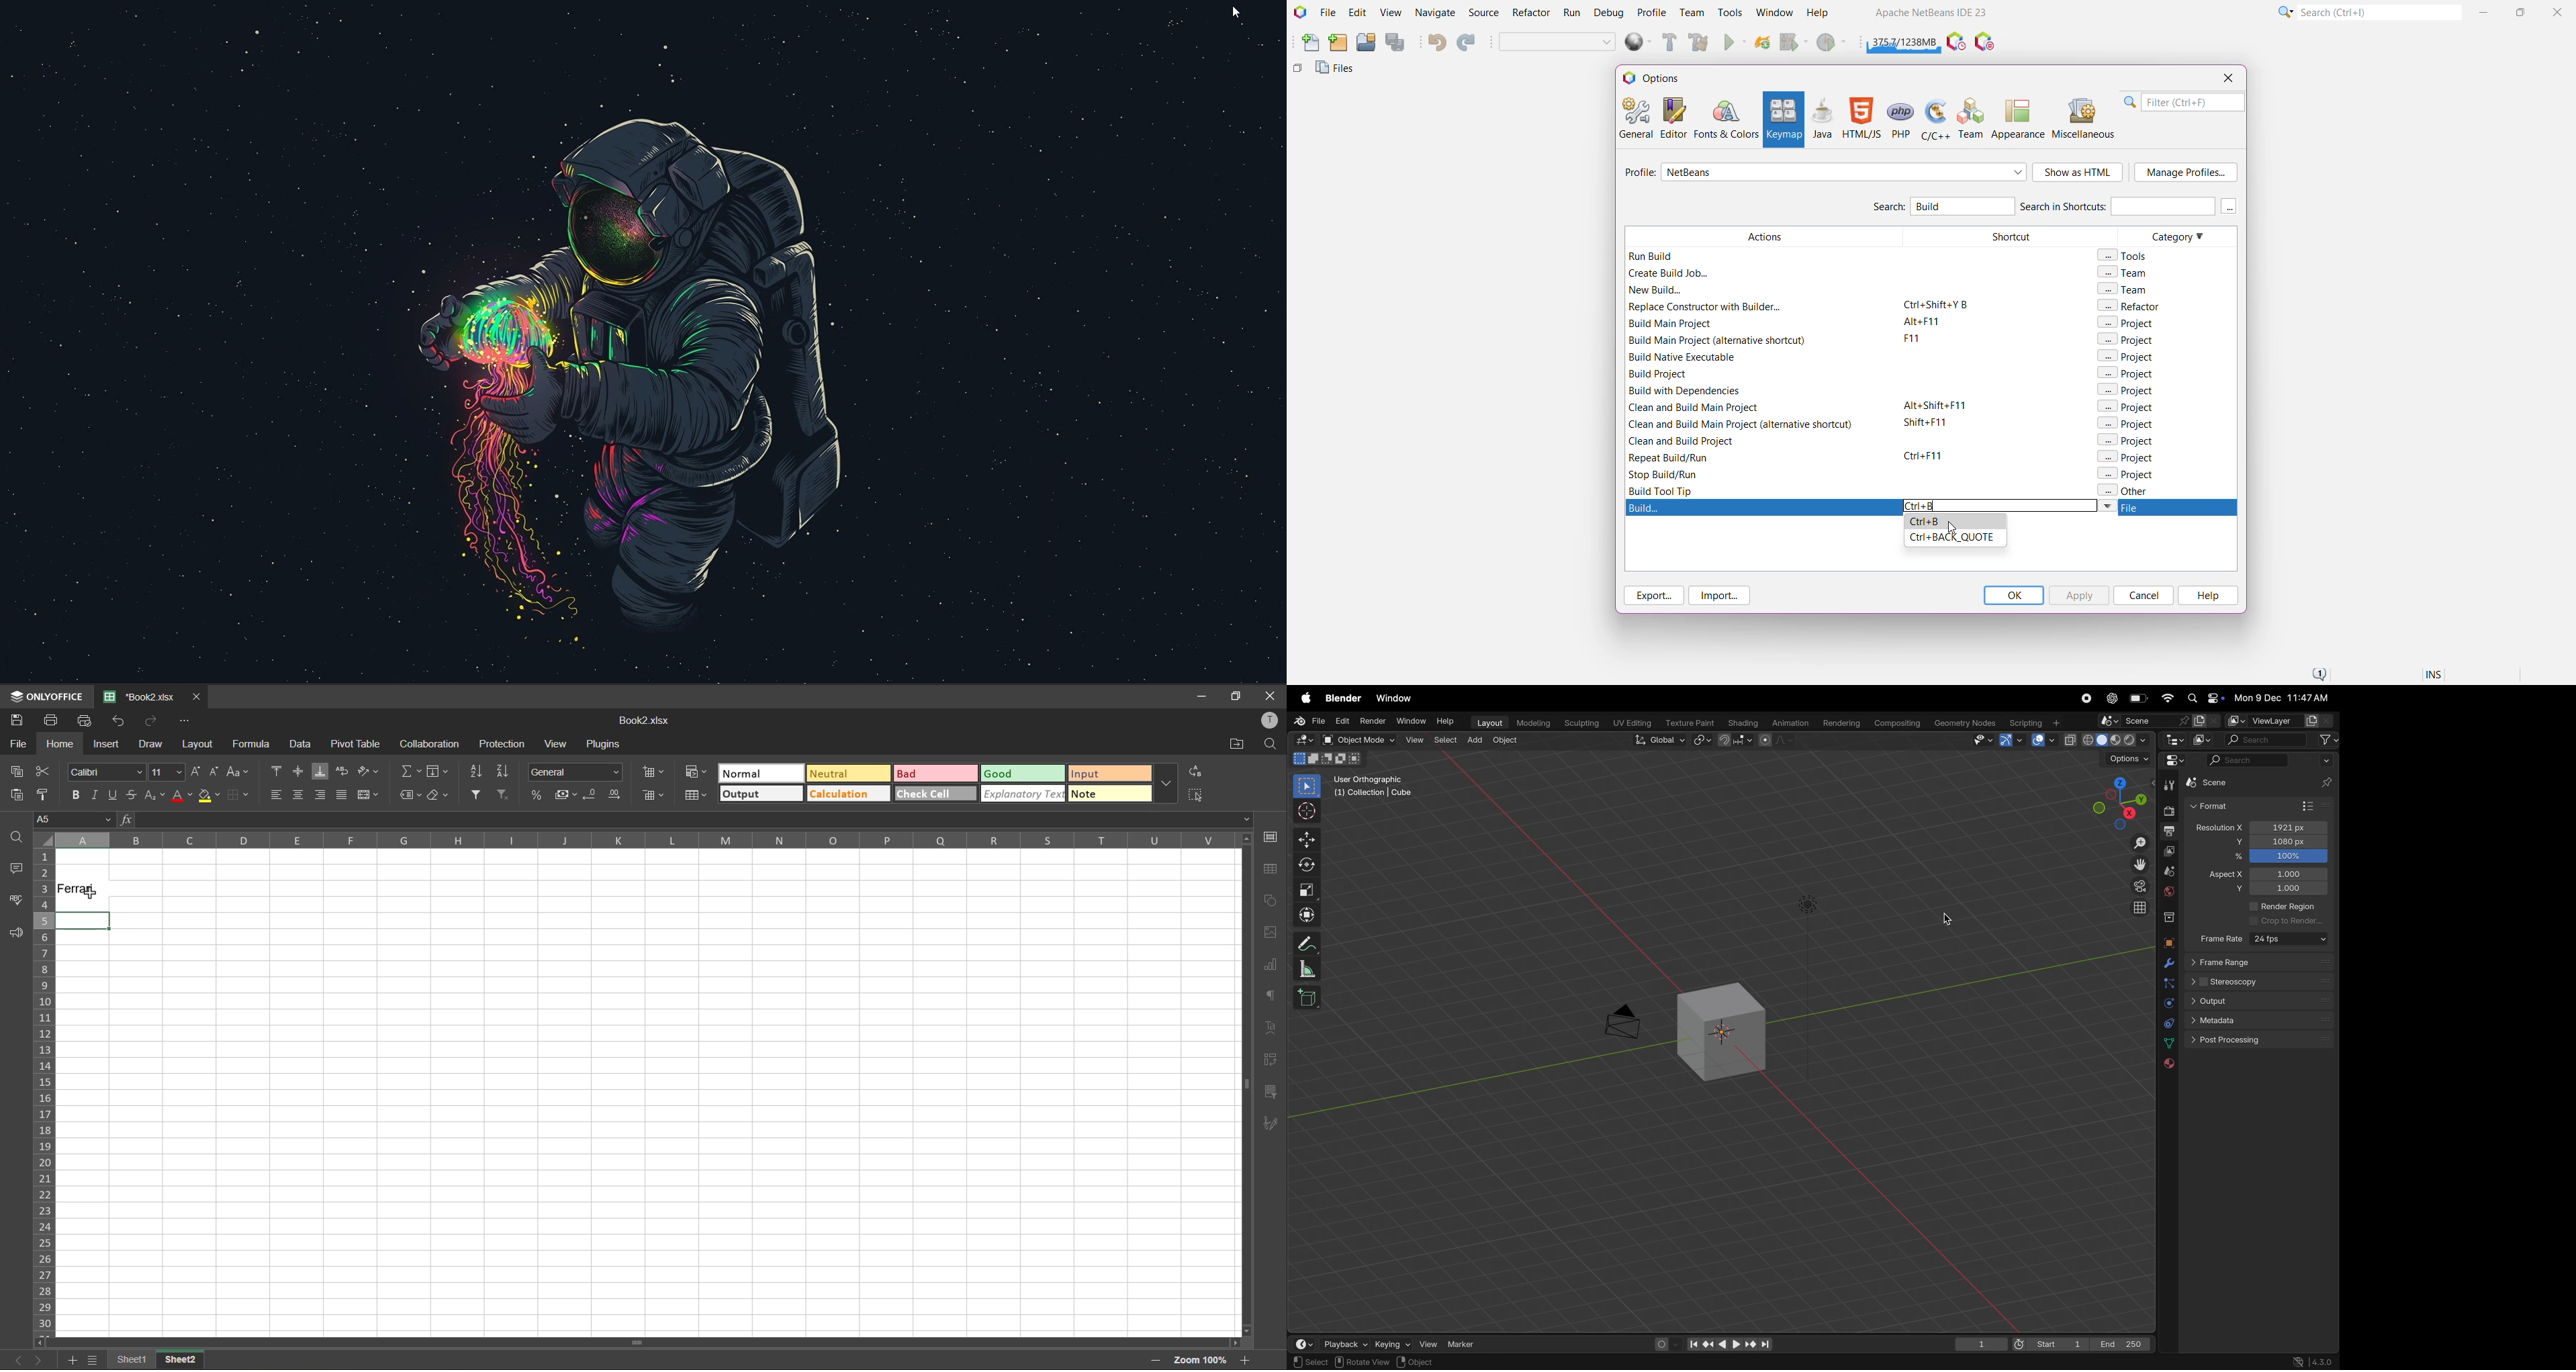  Describe the element at coordinates (74, 795) in the screenshot. I see `bold` at that location.